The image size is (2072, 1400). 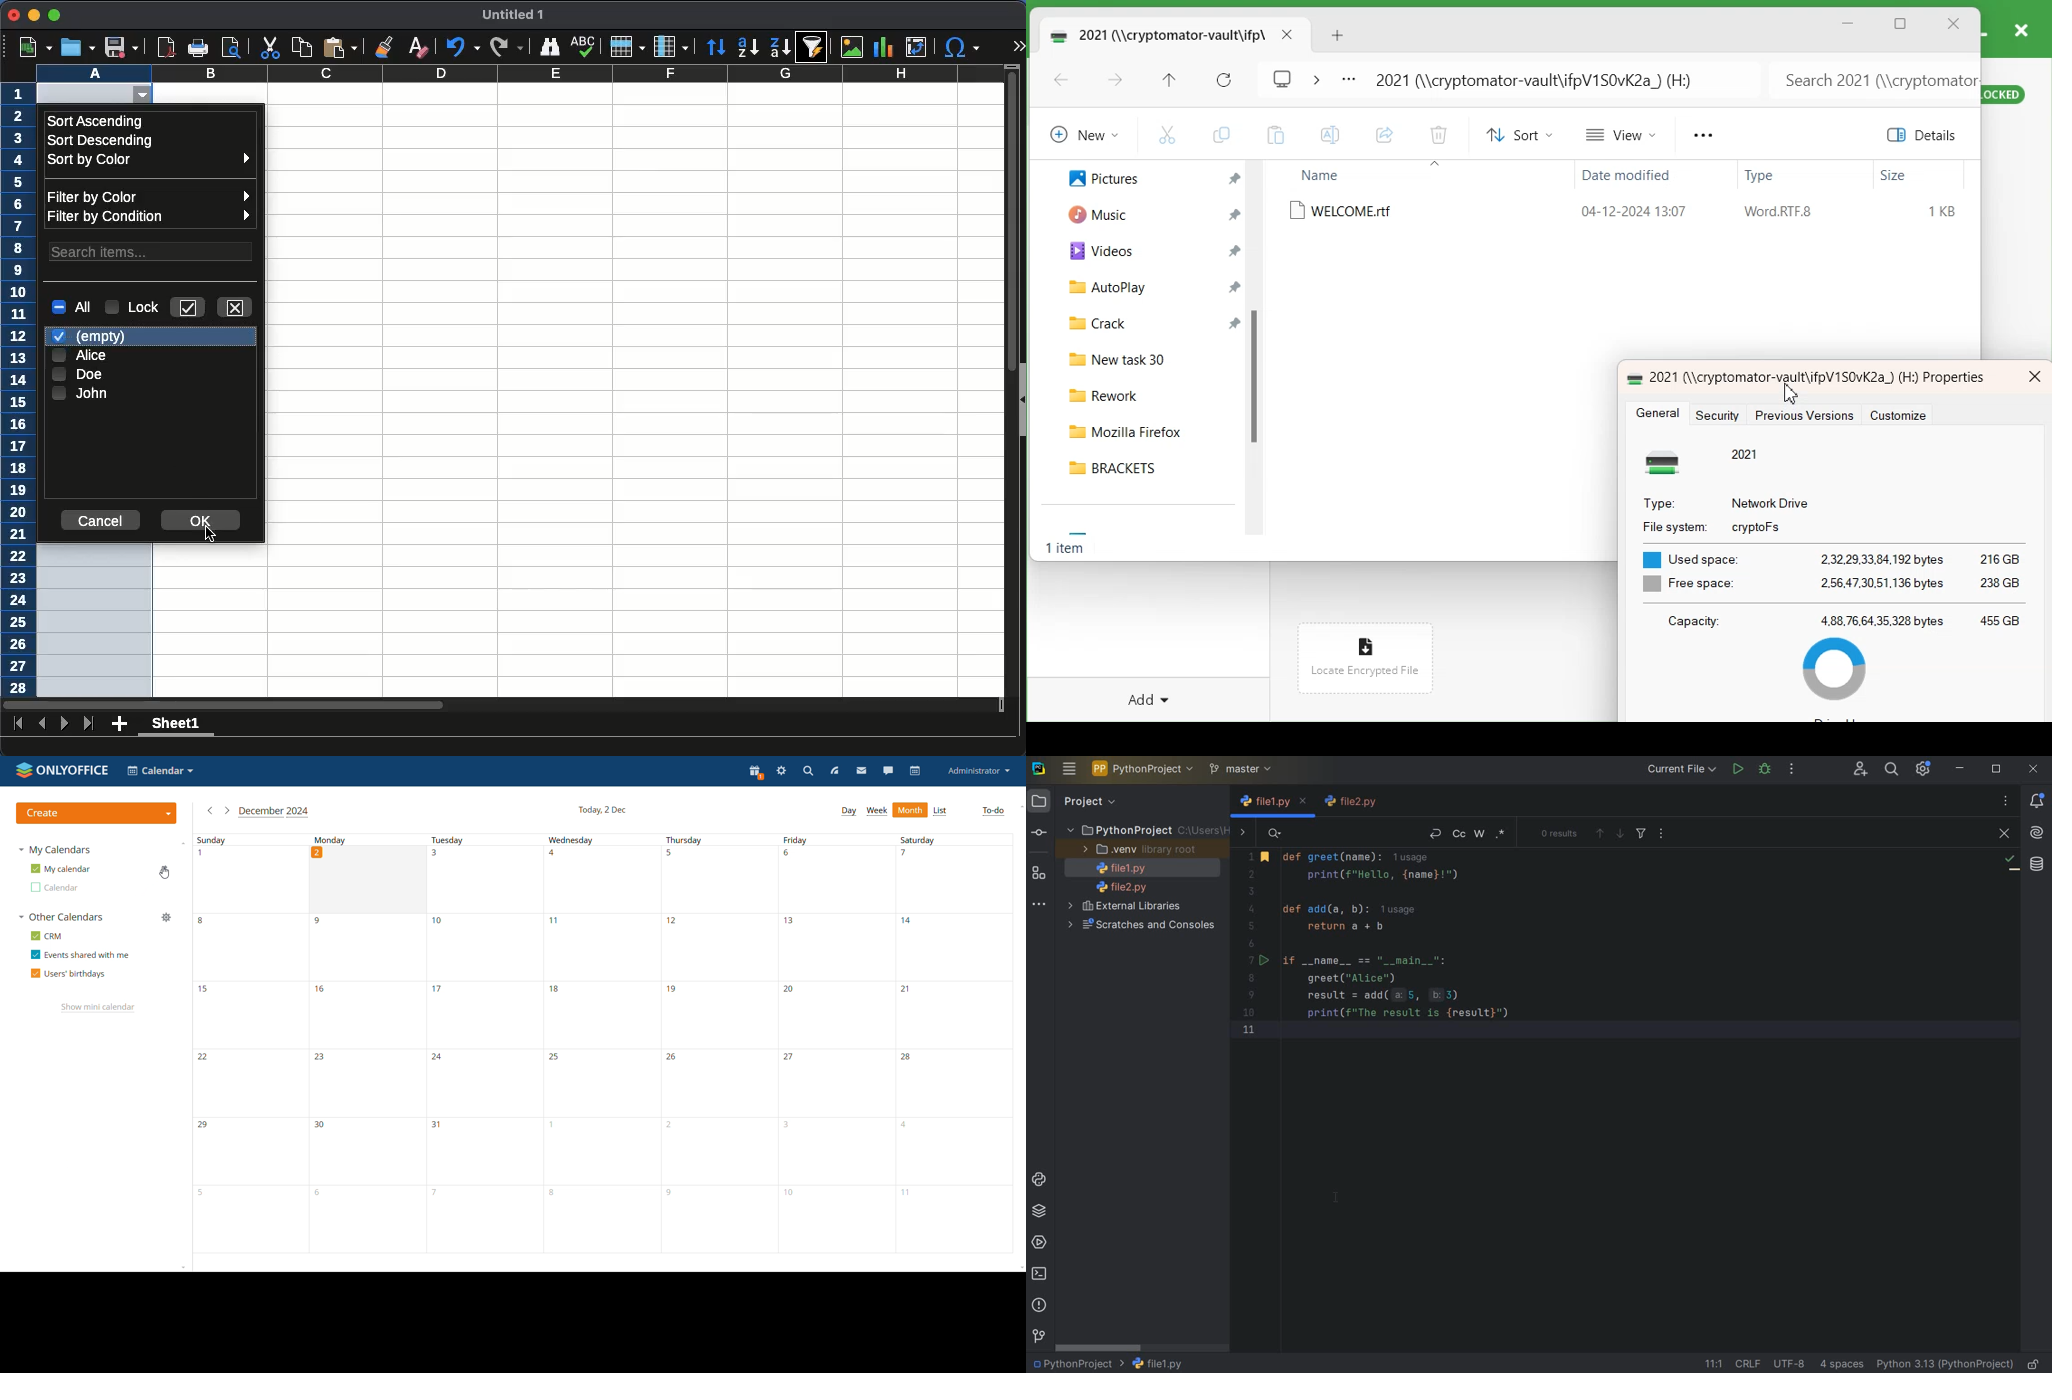 What do you see at coordinates (1235, 286) in the screenshot?
I see `Pin a file` at bounding box center [1235, 286].